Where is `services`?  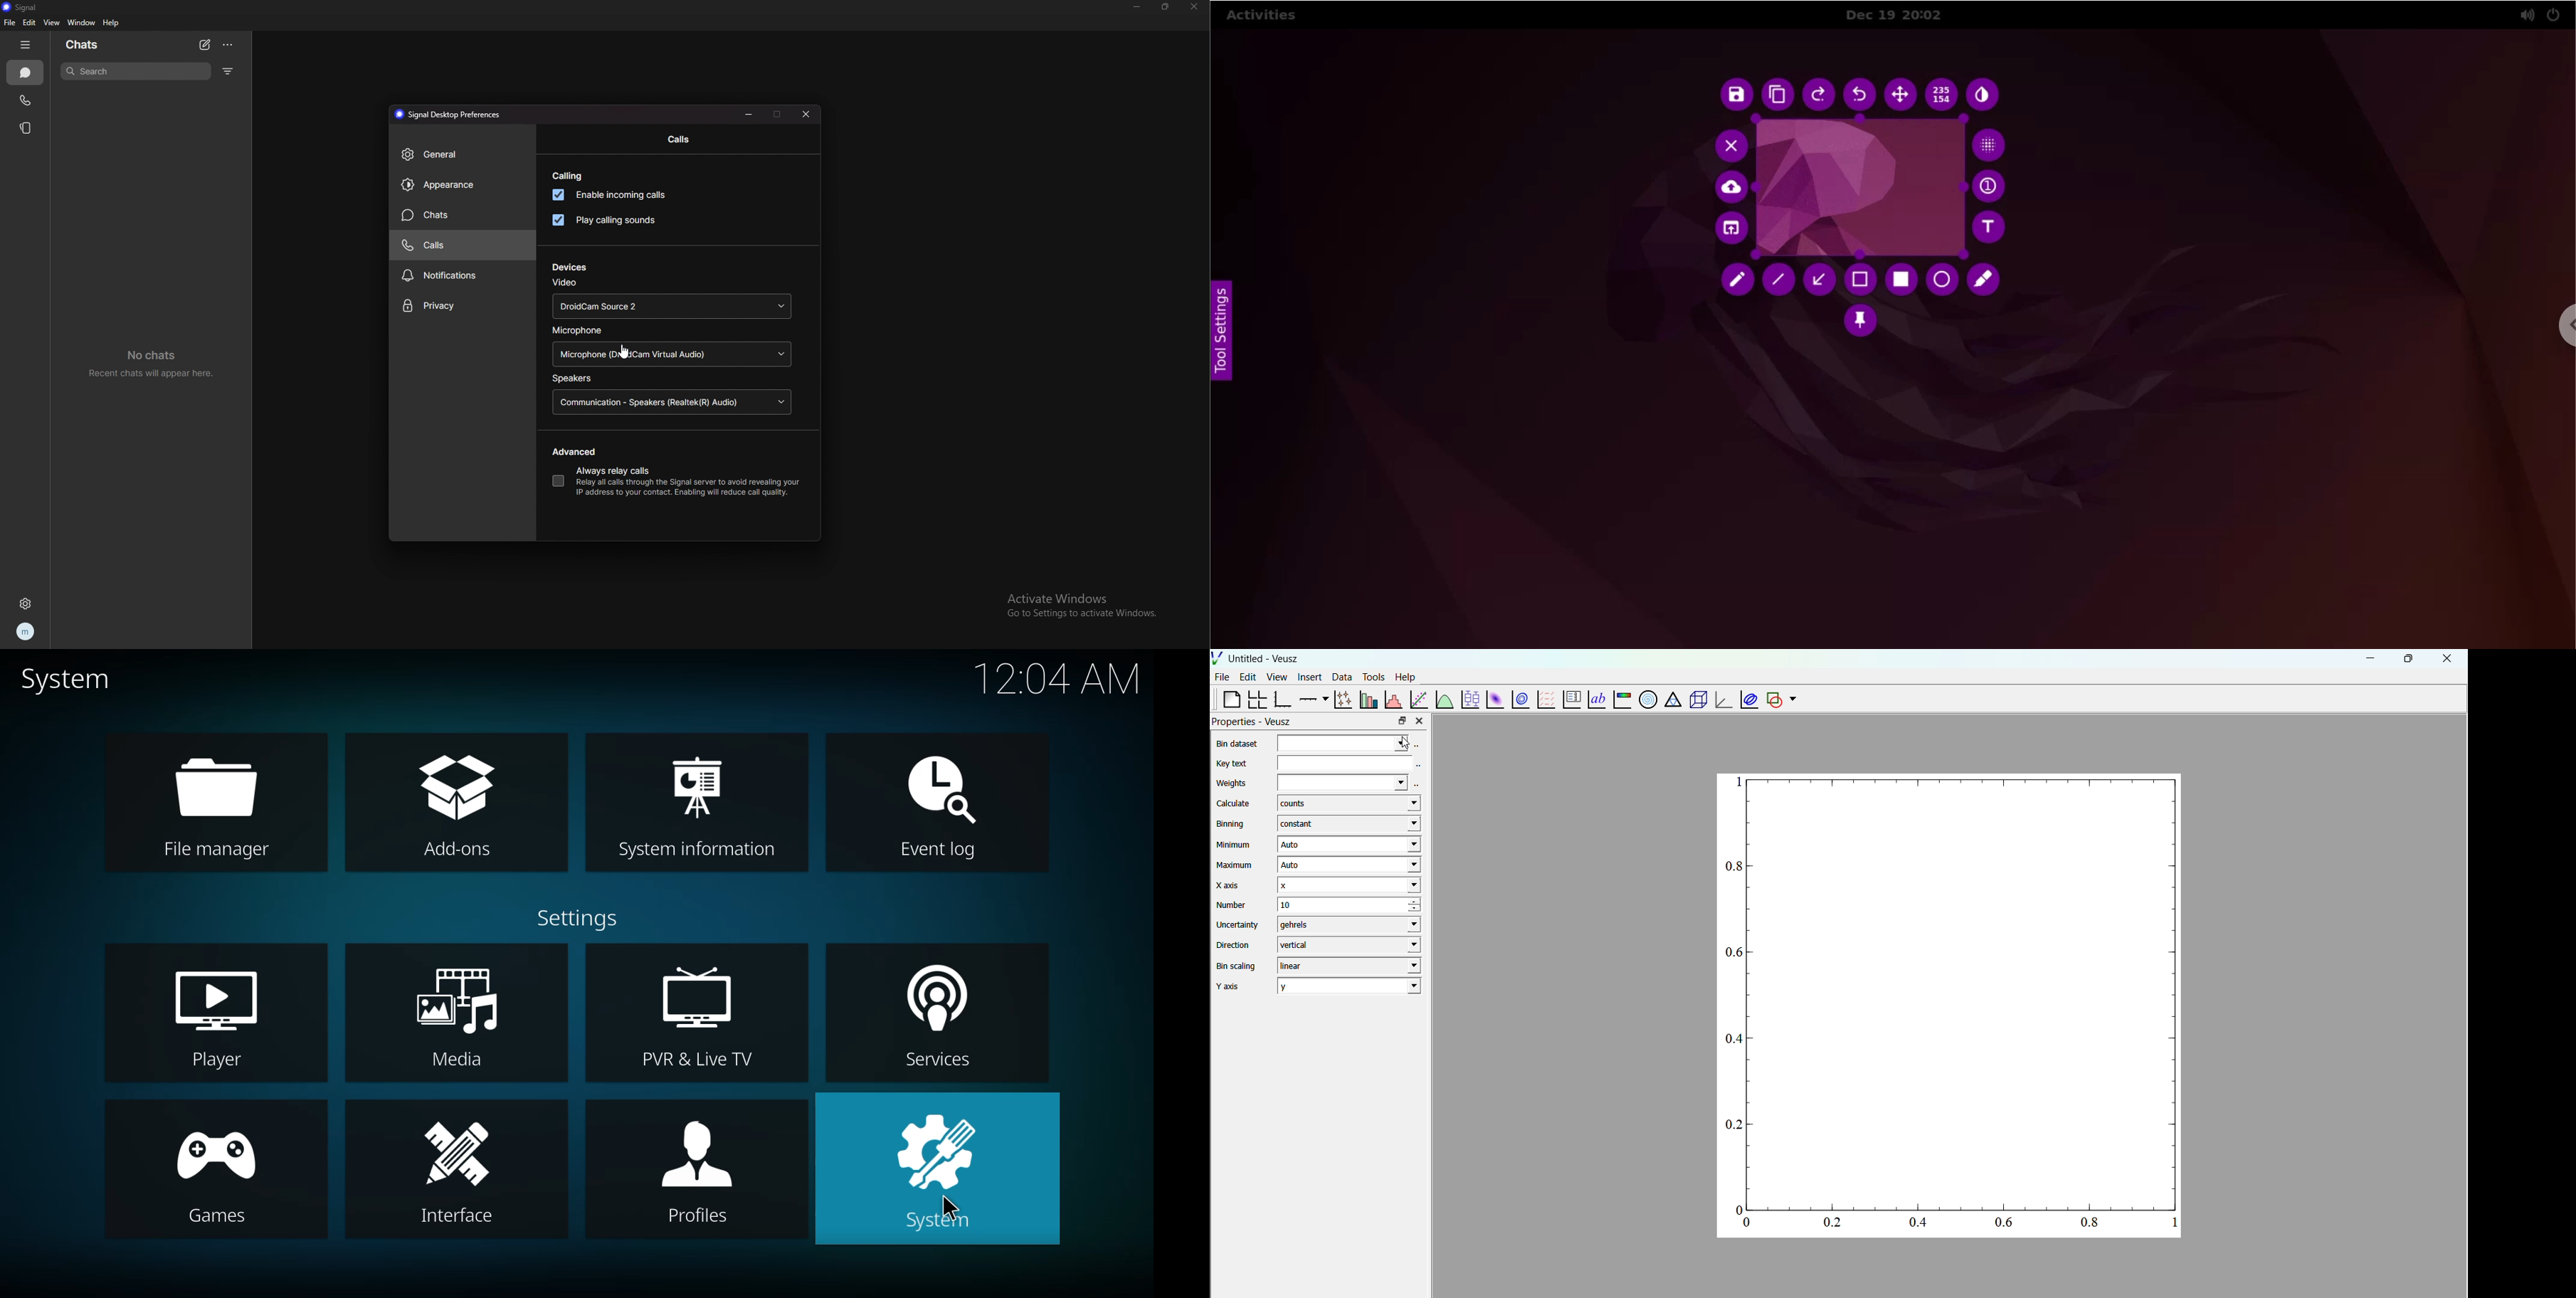
services is located at coordinates (942, 1011).